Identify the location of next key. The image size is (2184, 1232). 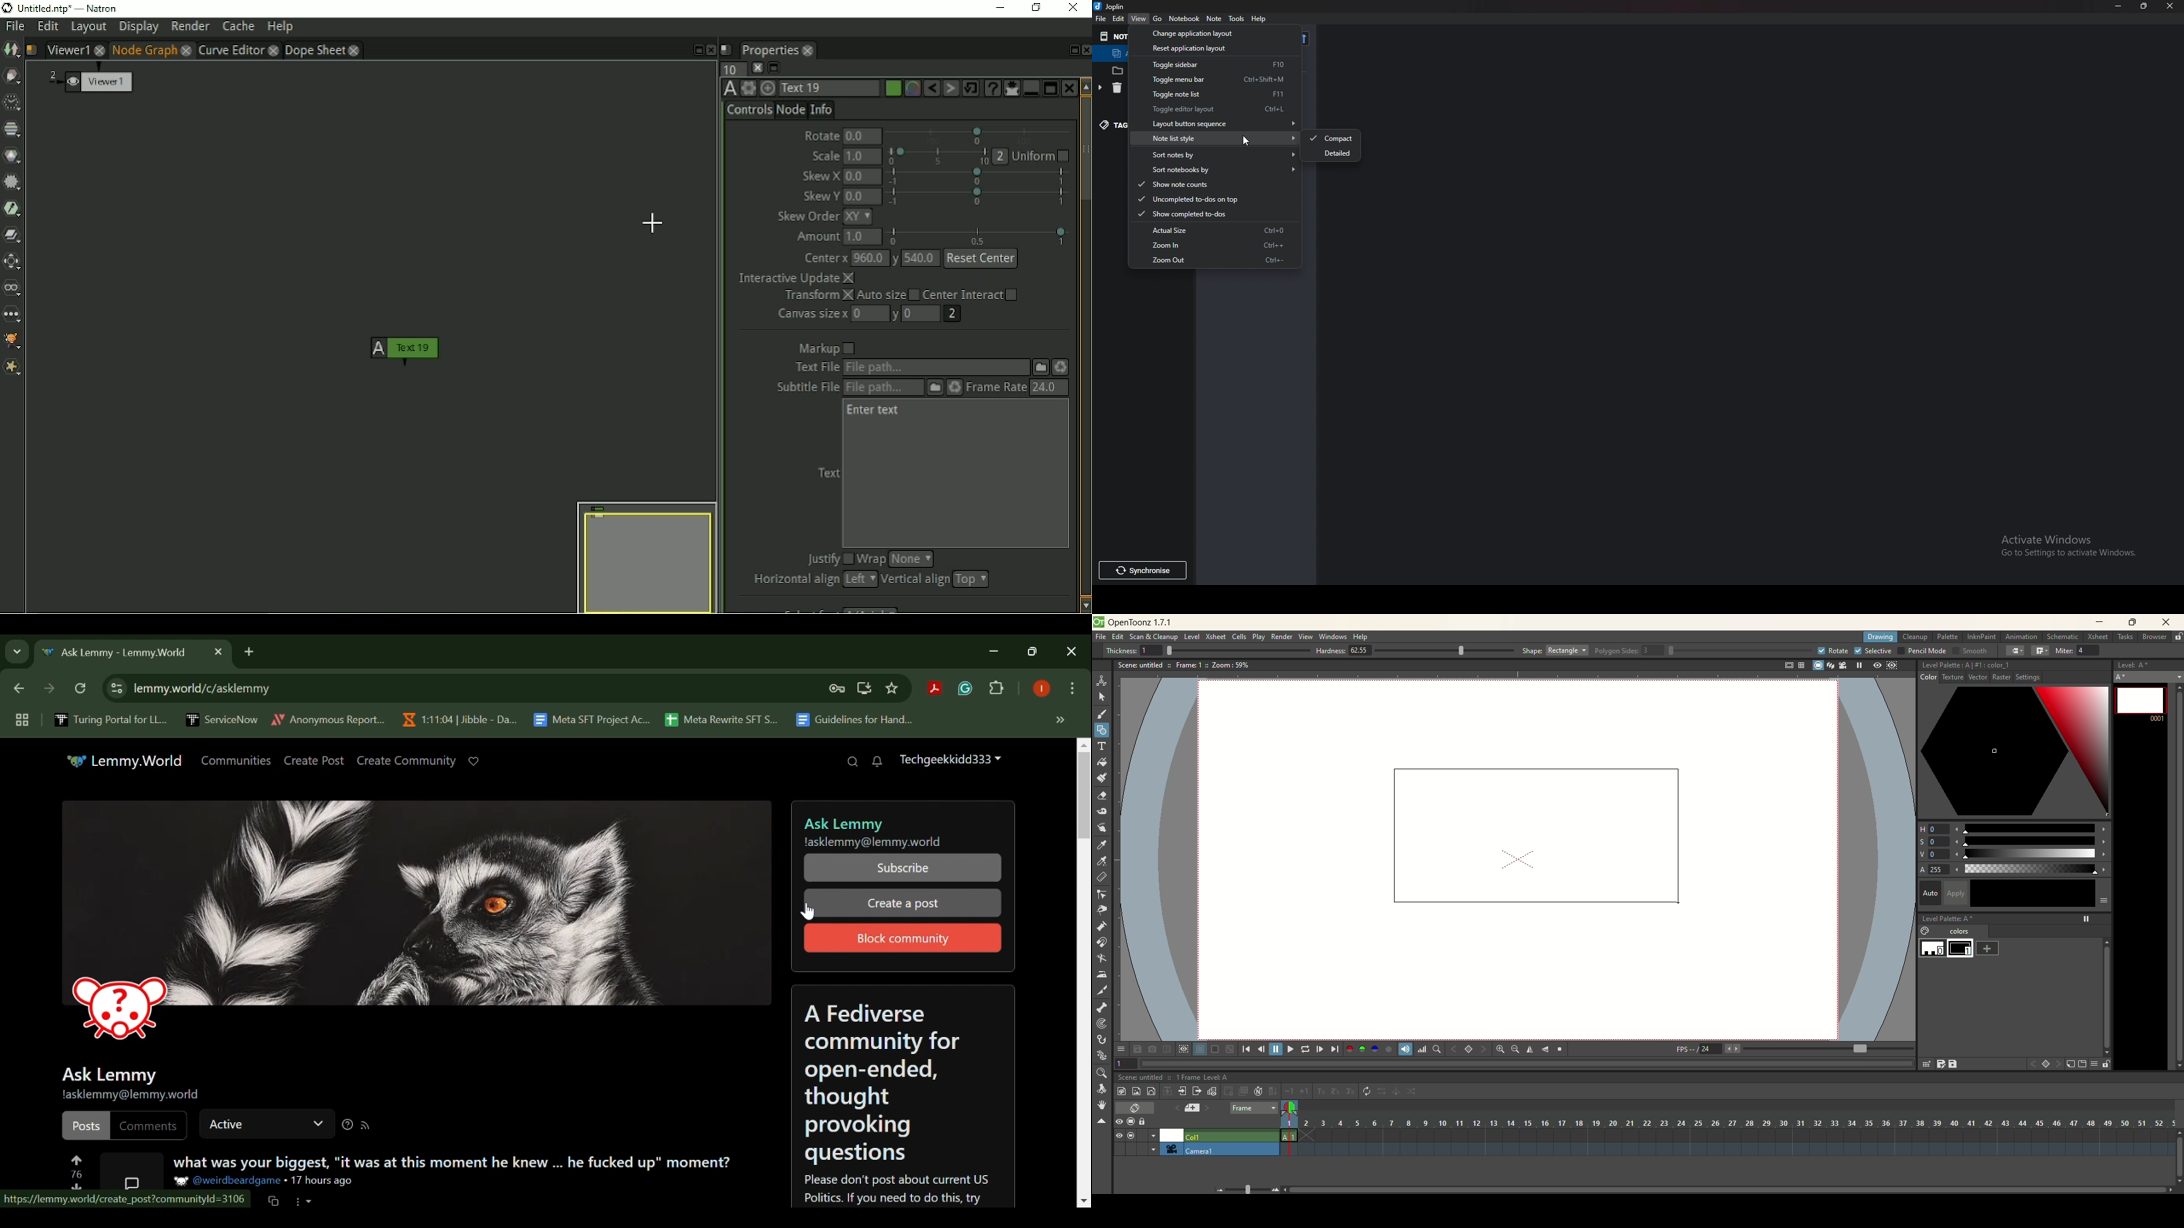
(1483, 1050).